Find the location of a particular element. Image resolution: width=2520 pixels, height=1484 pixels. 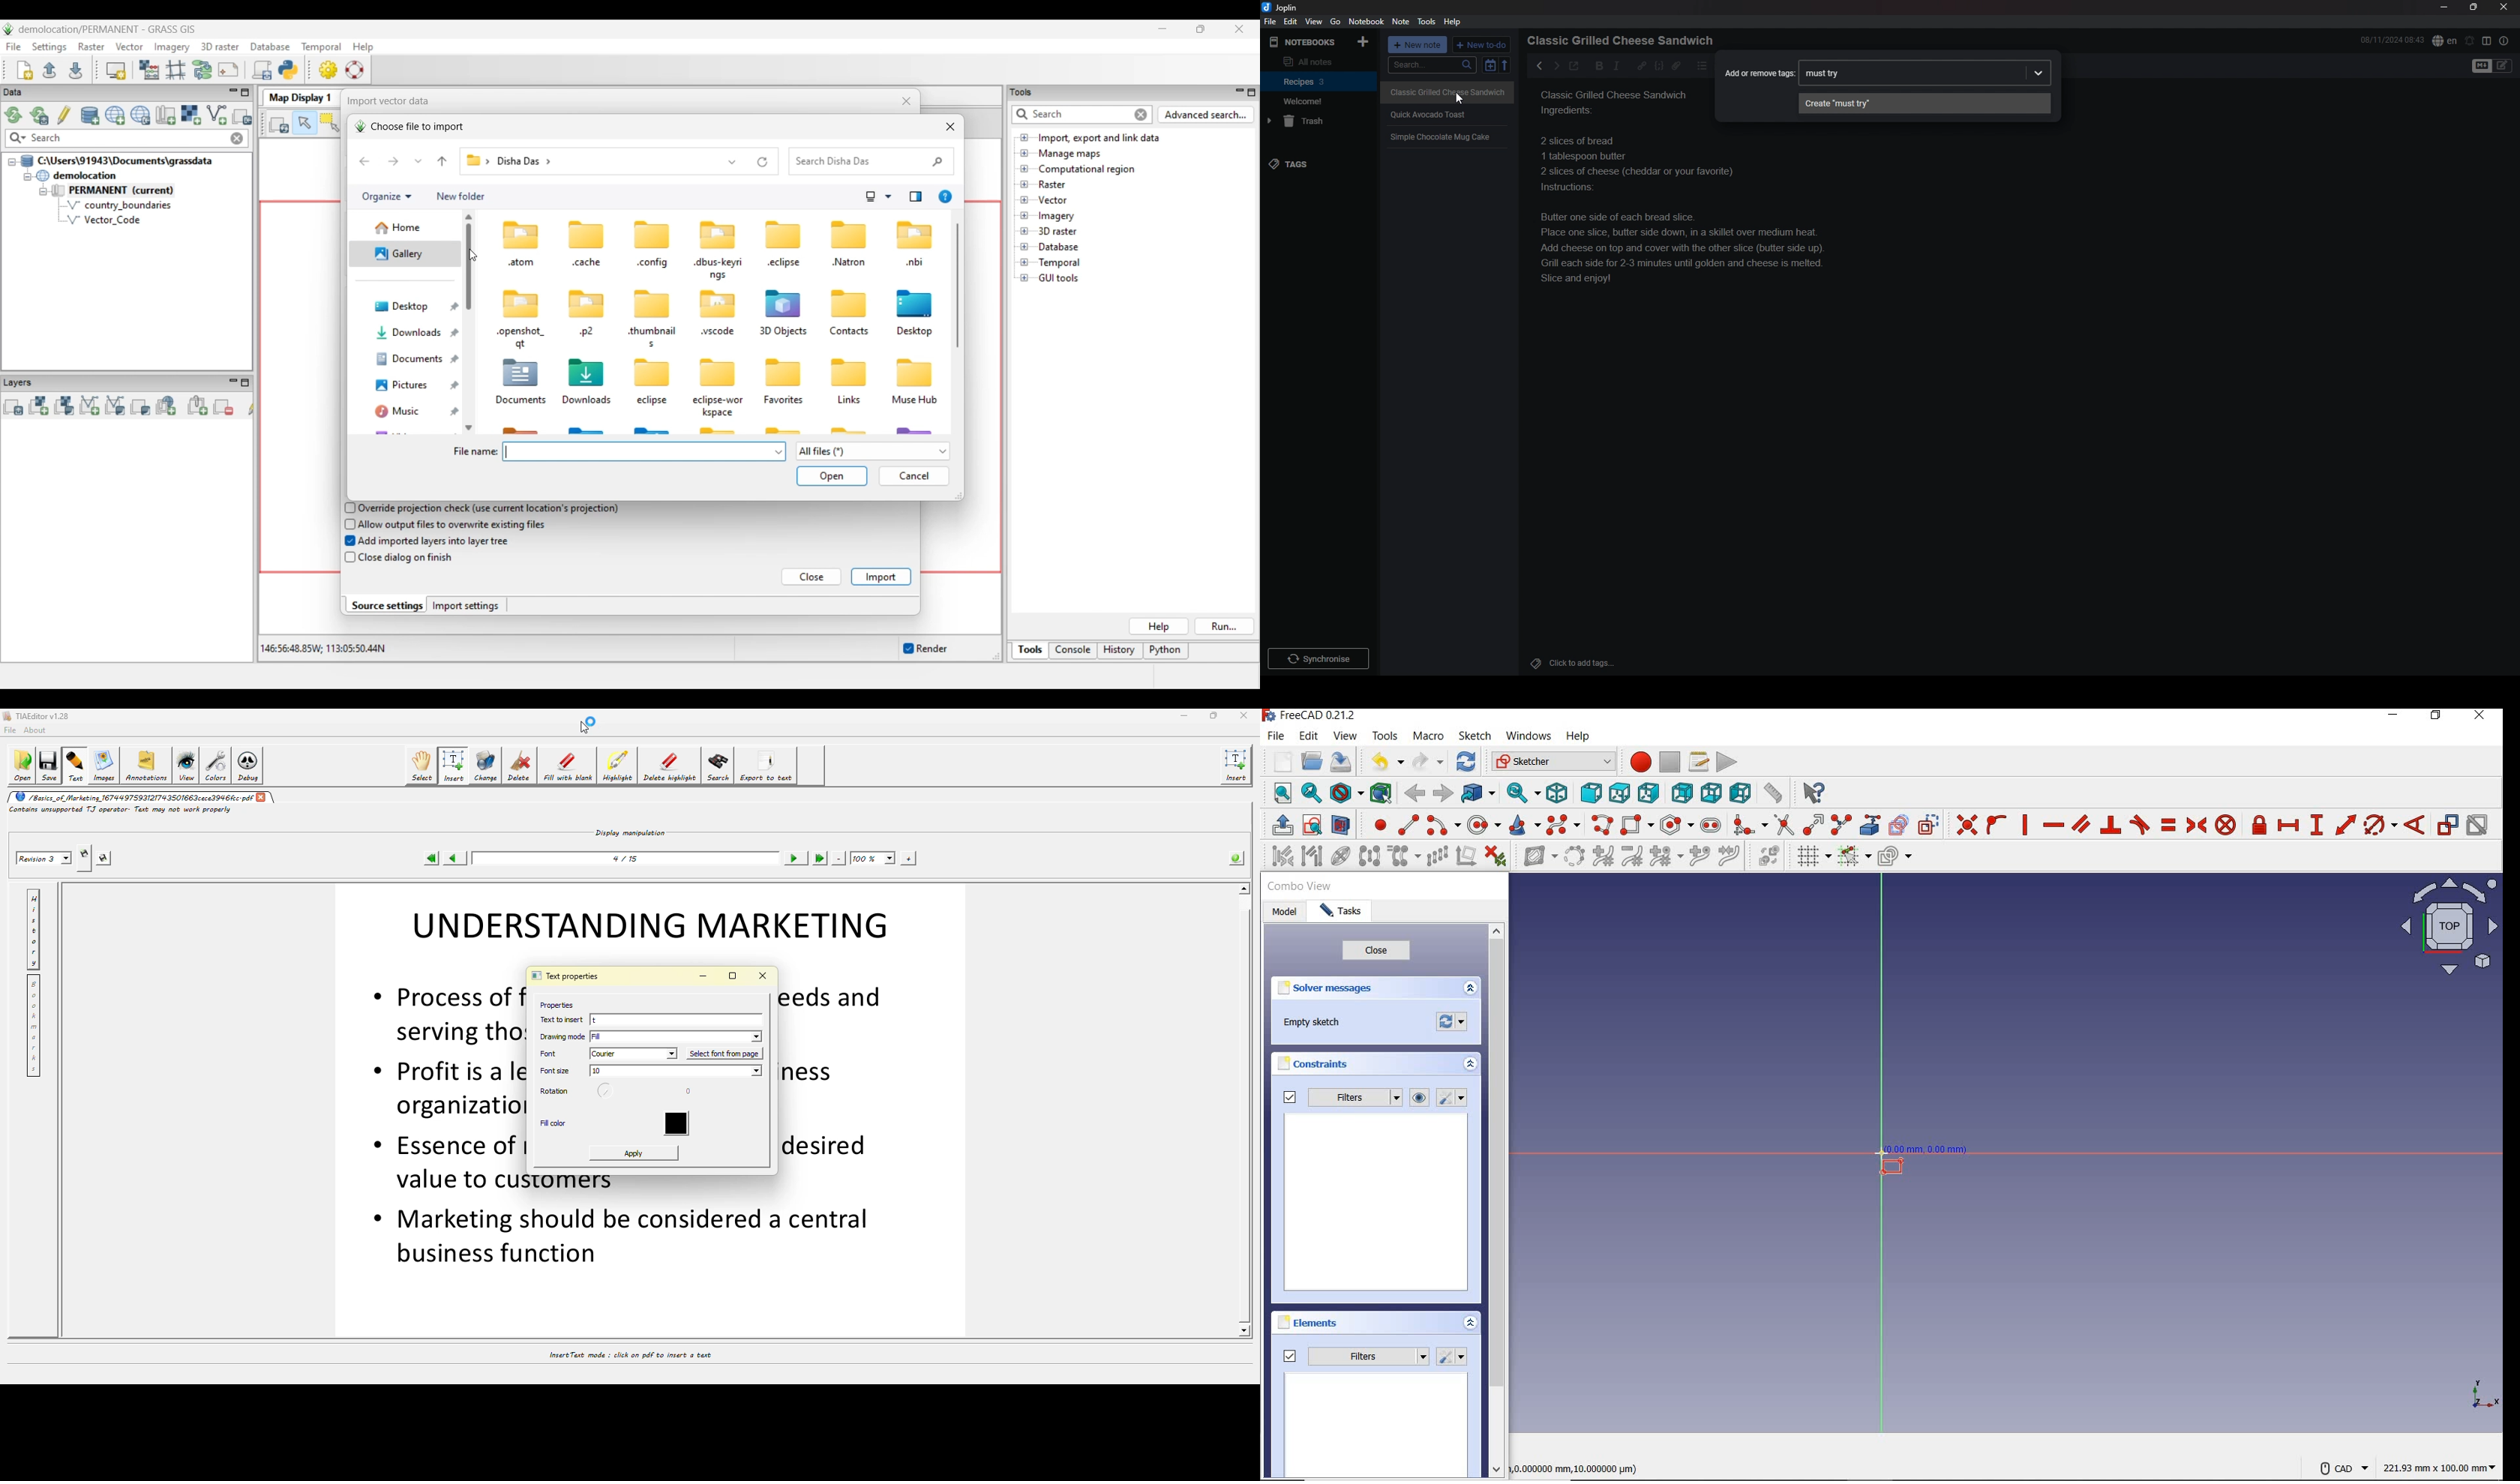

Add of remove tags: is located at coordinates (1759, 73).